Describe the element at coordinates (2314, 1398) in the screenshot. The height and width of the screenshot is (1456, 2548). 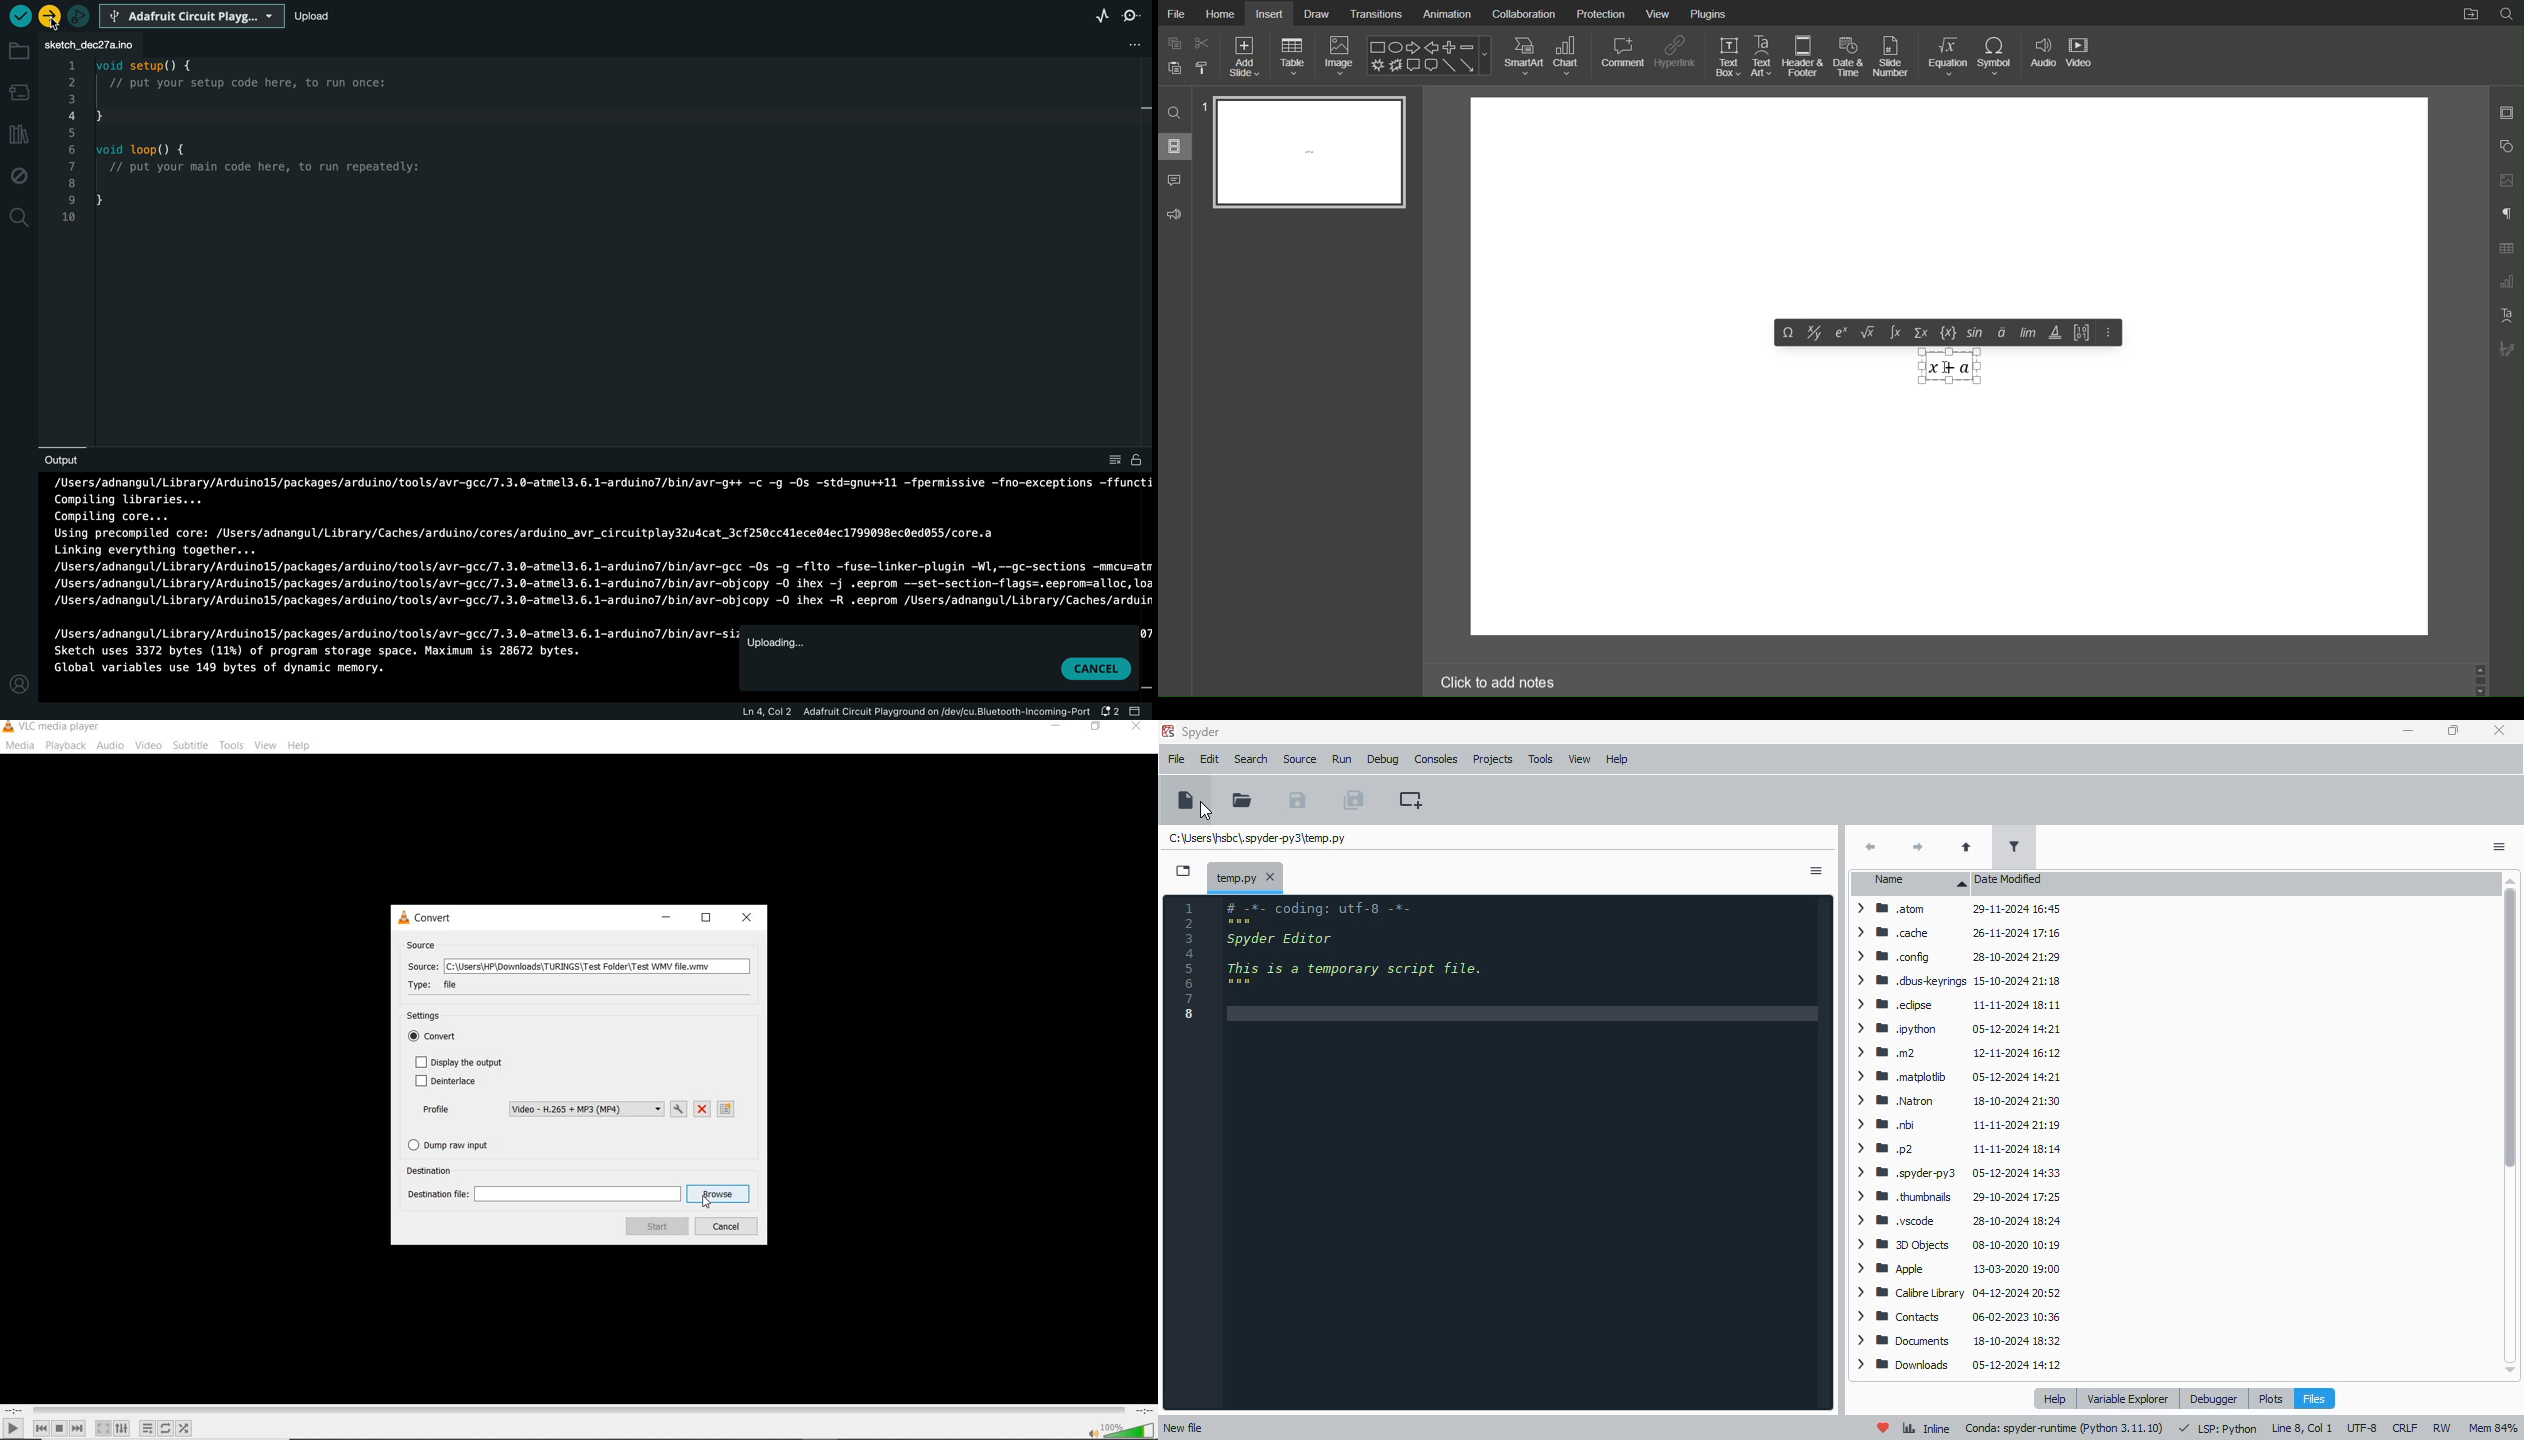
I see `files` at that location.